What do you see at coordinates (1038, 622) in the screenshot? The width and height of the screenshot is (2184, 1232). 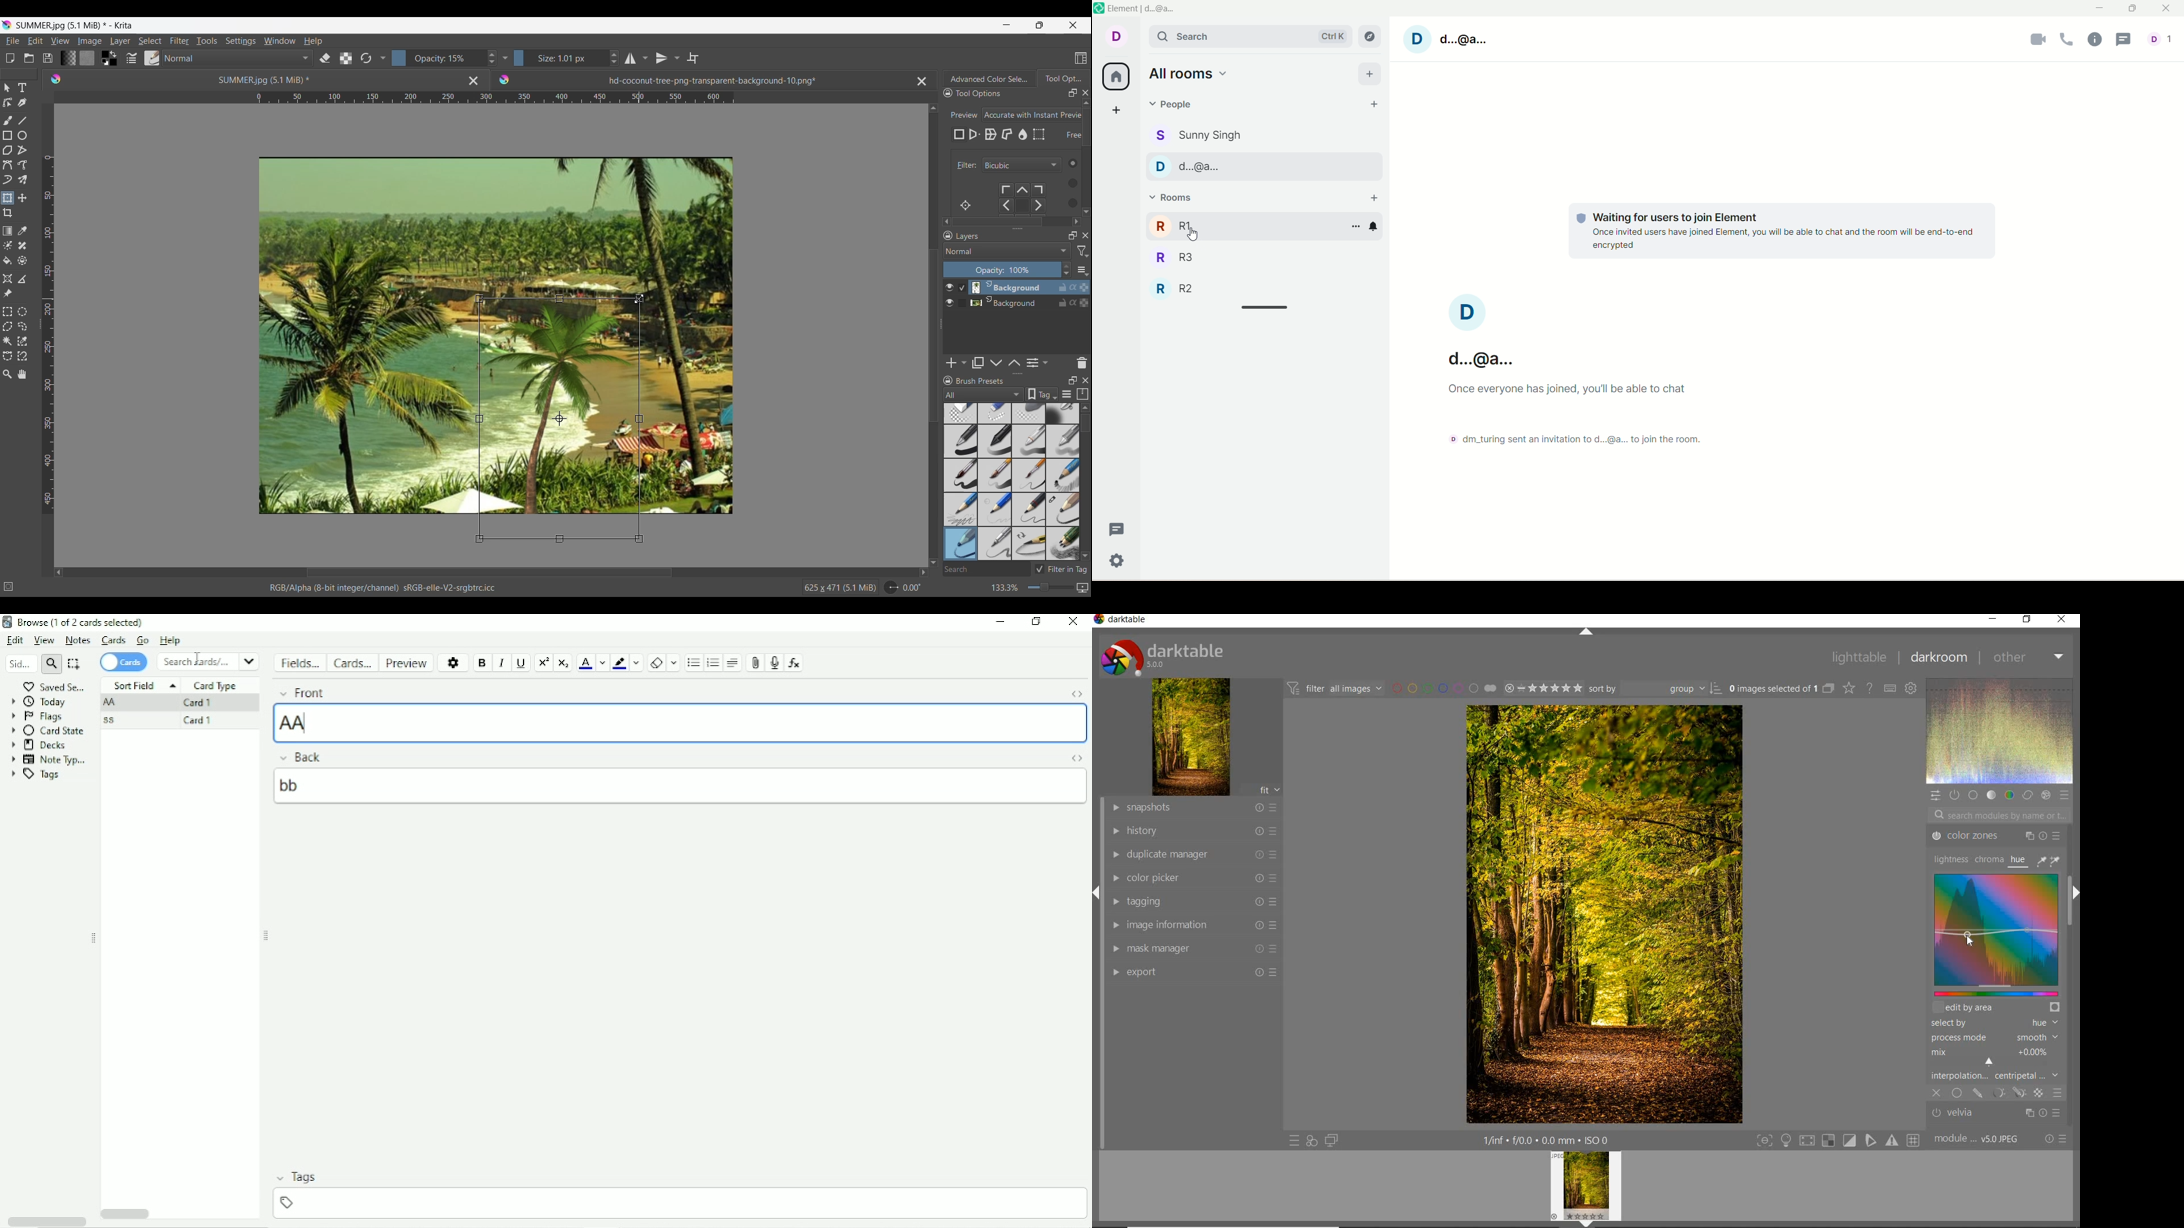 I see `Restore down` at bounding box center [1038, 622].